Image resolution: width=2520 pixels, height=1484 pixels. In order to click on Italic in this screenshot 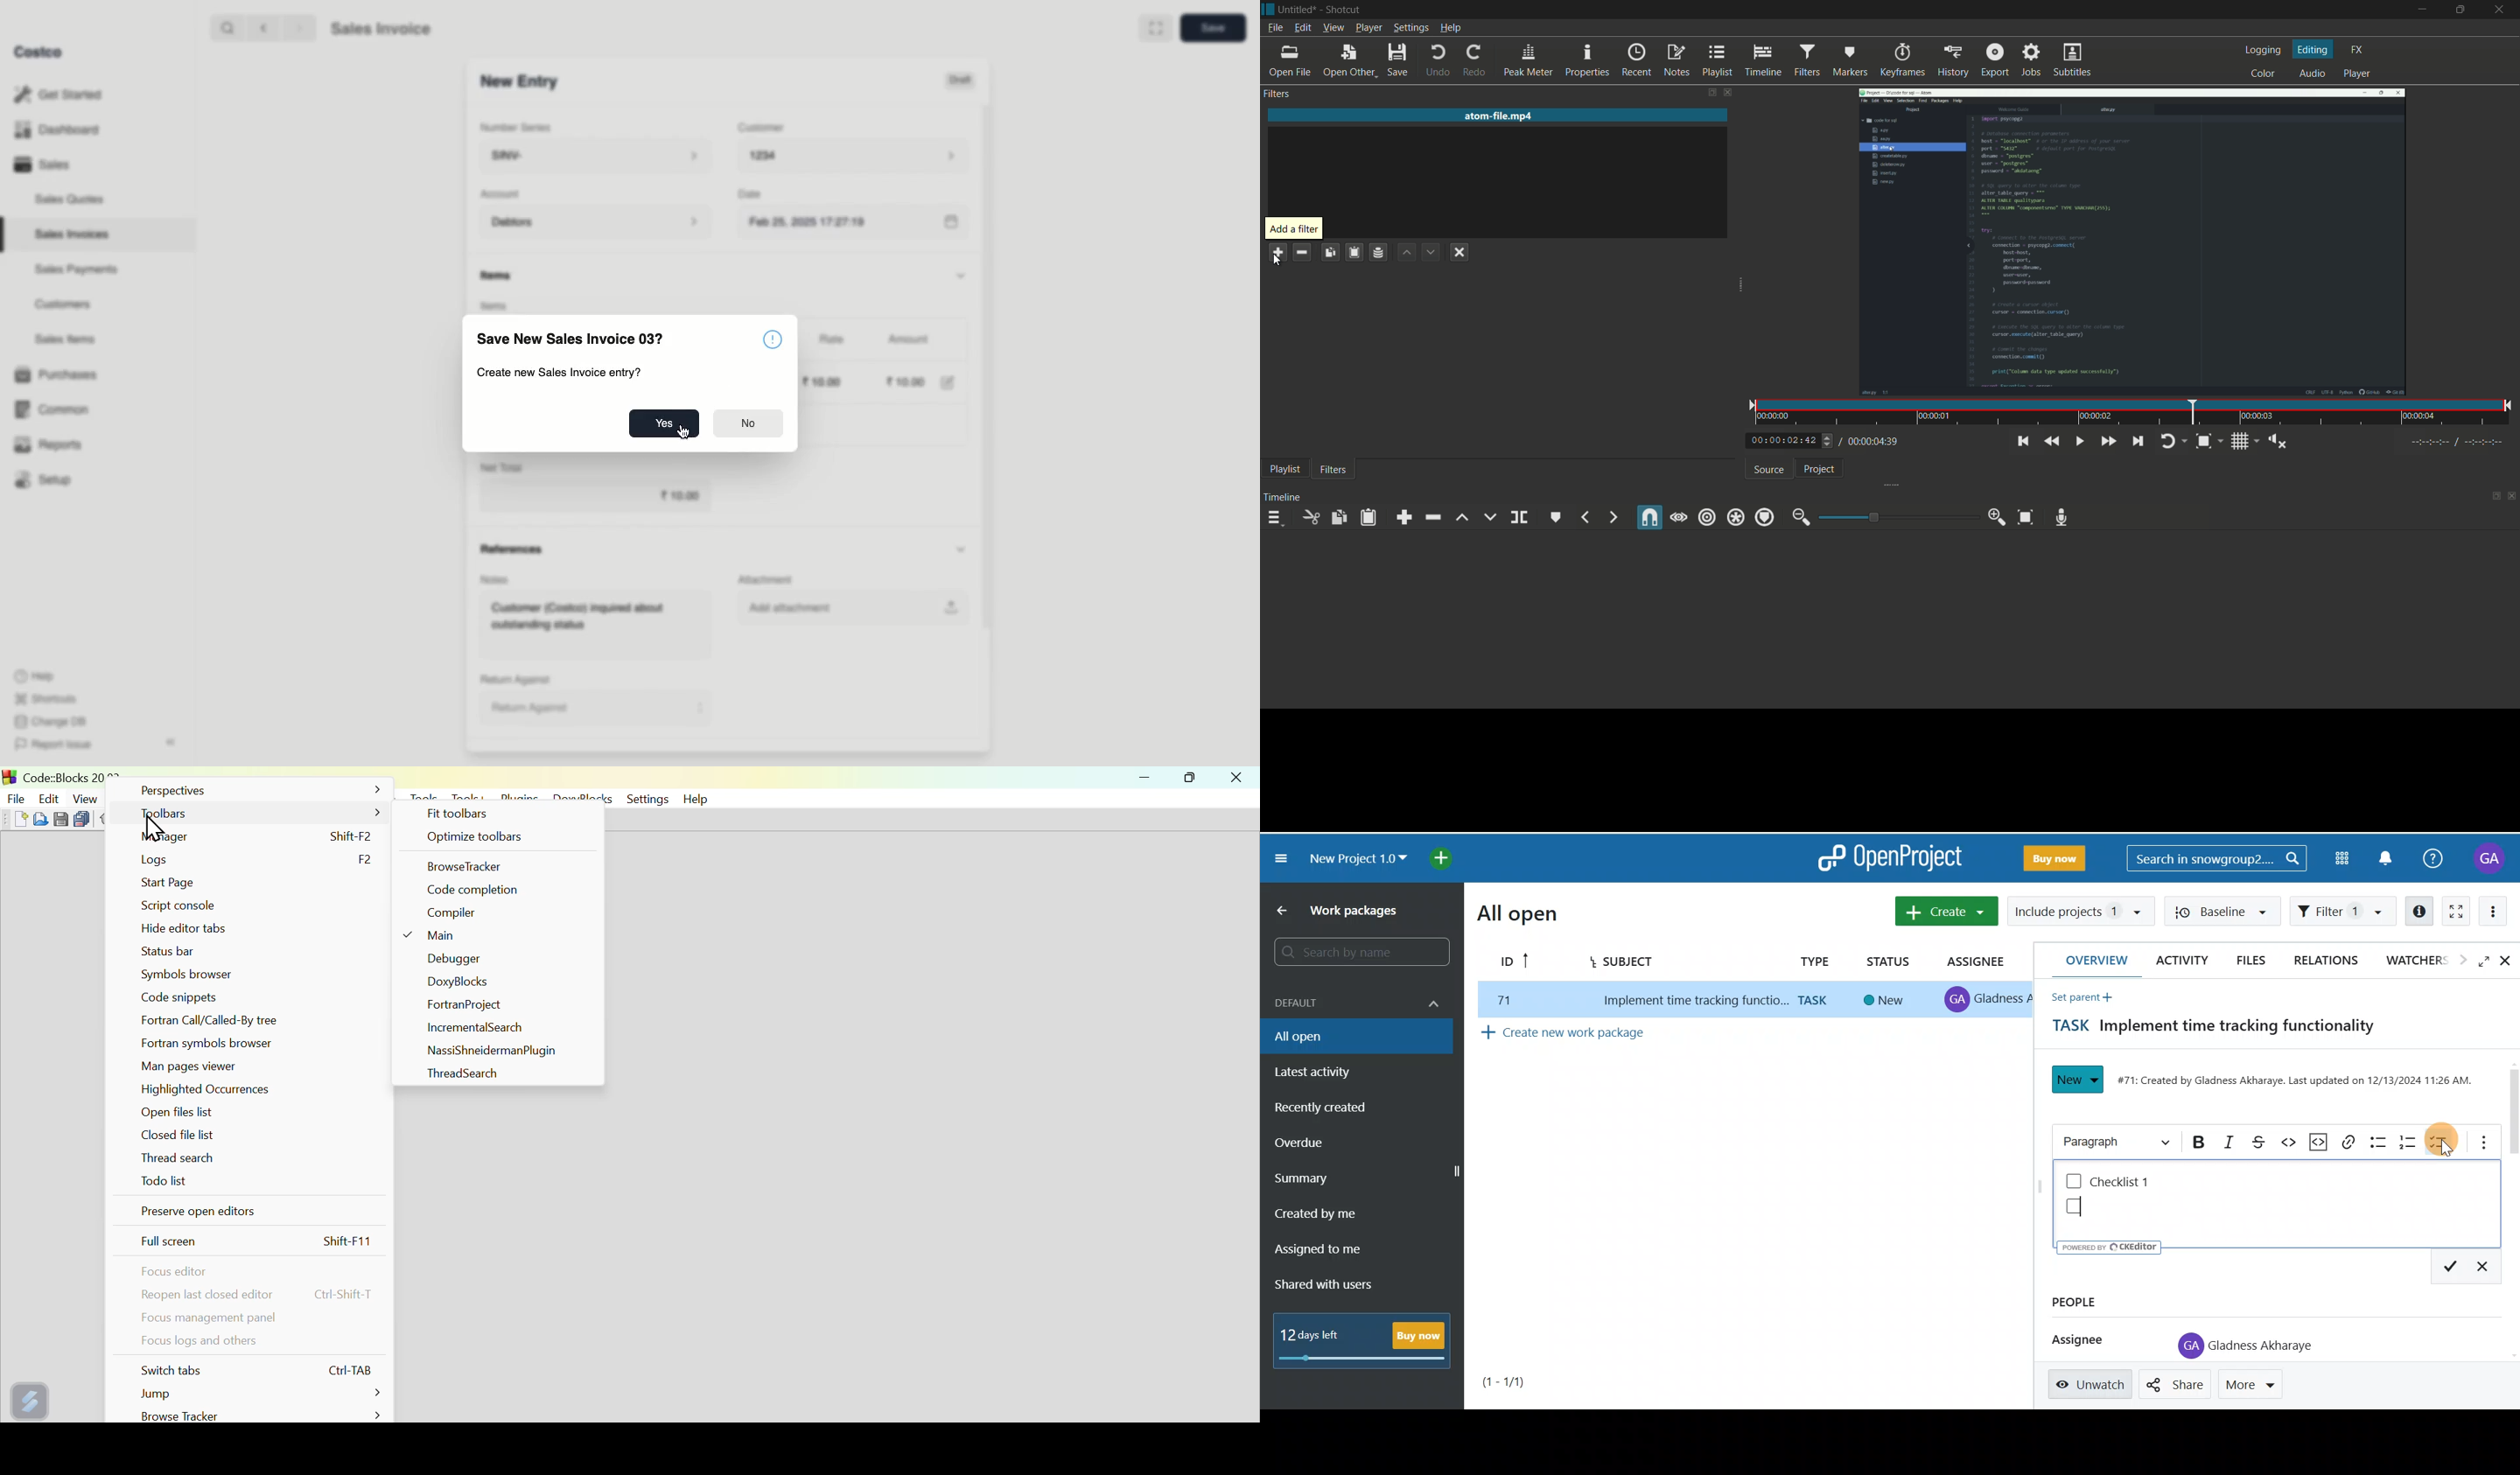, I will do `click(2228, 1141)`.